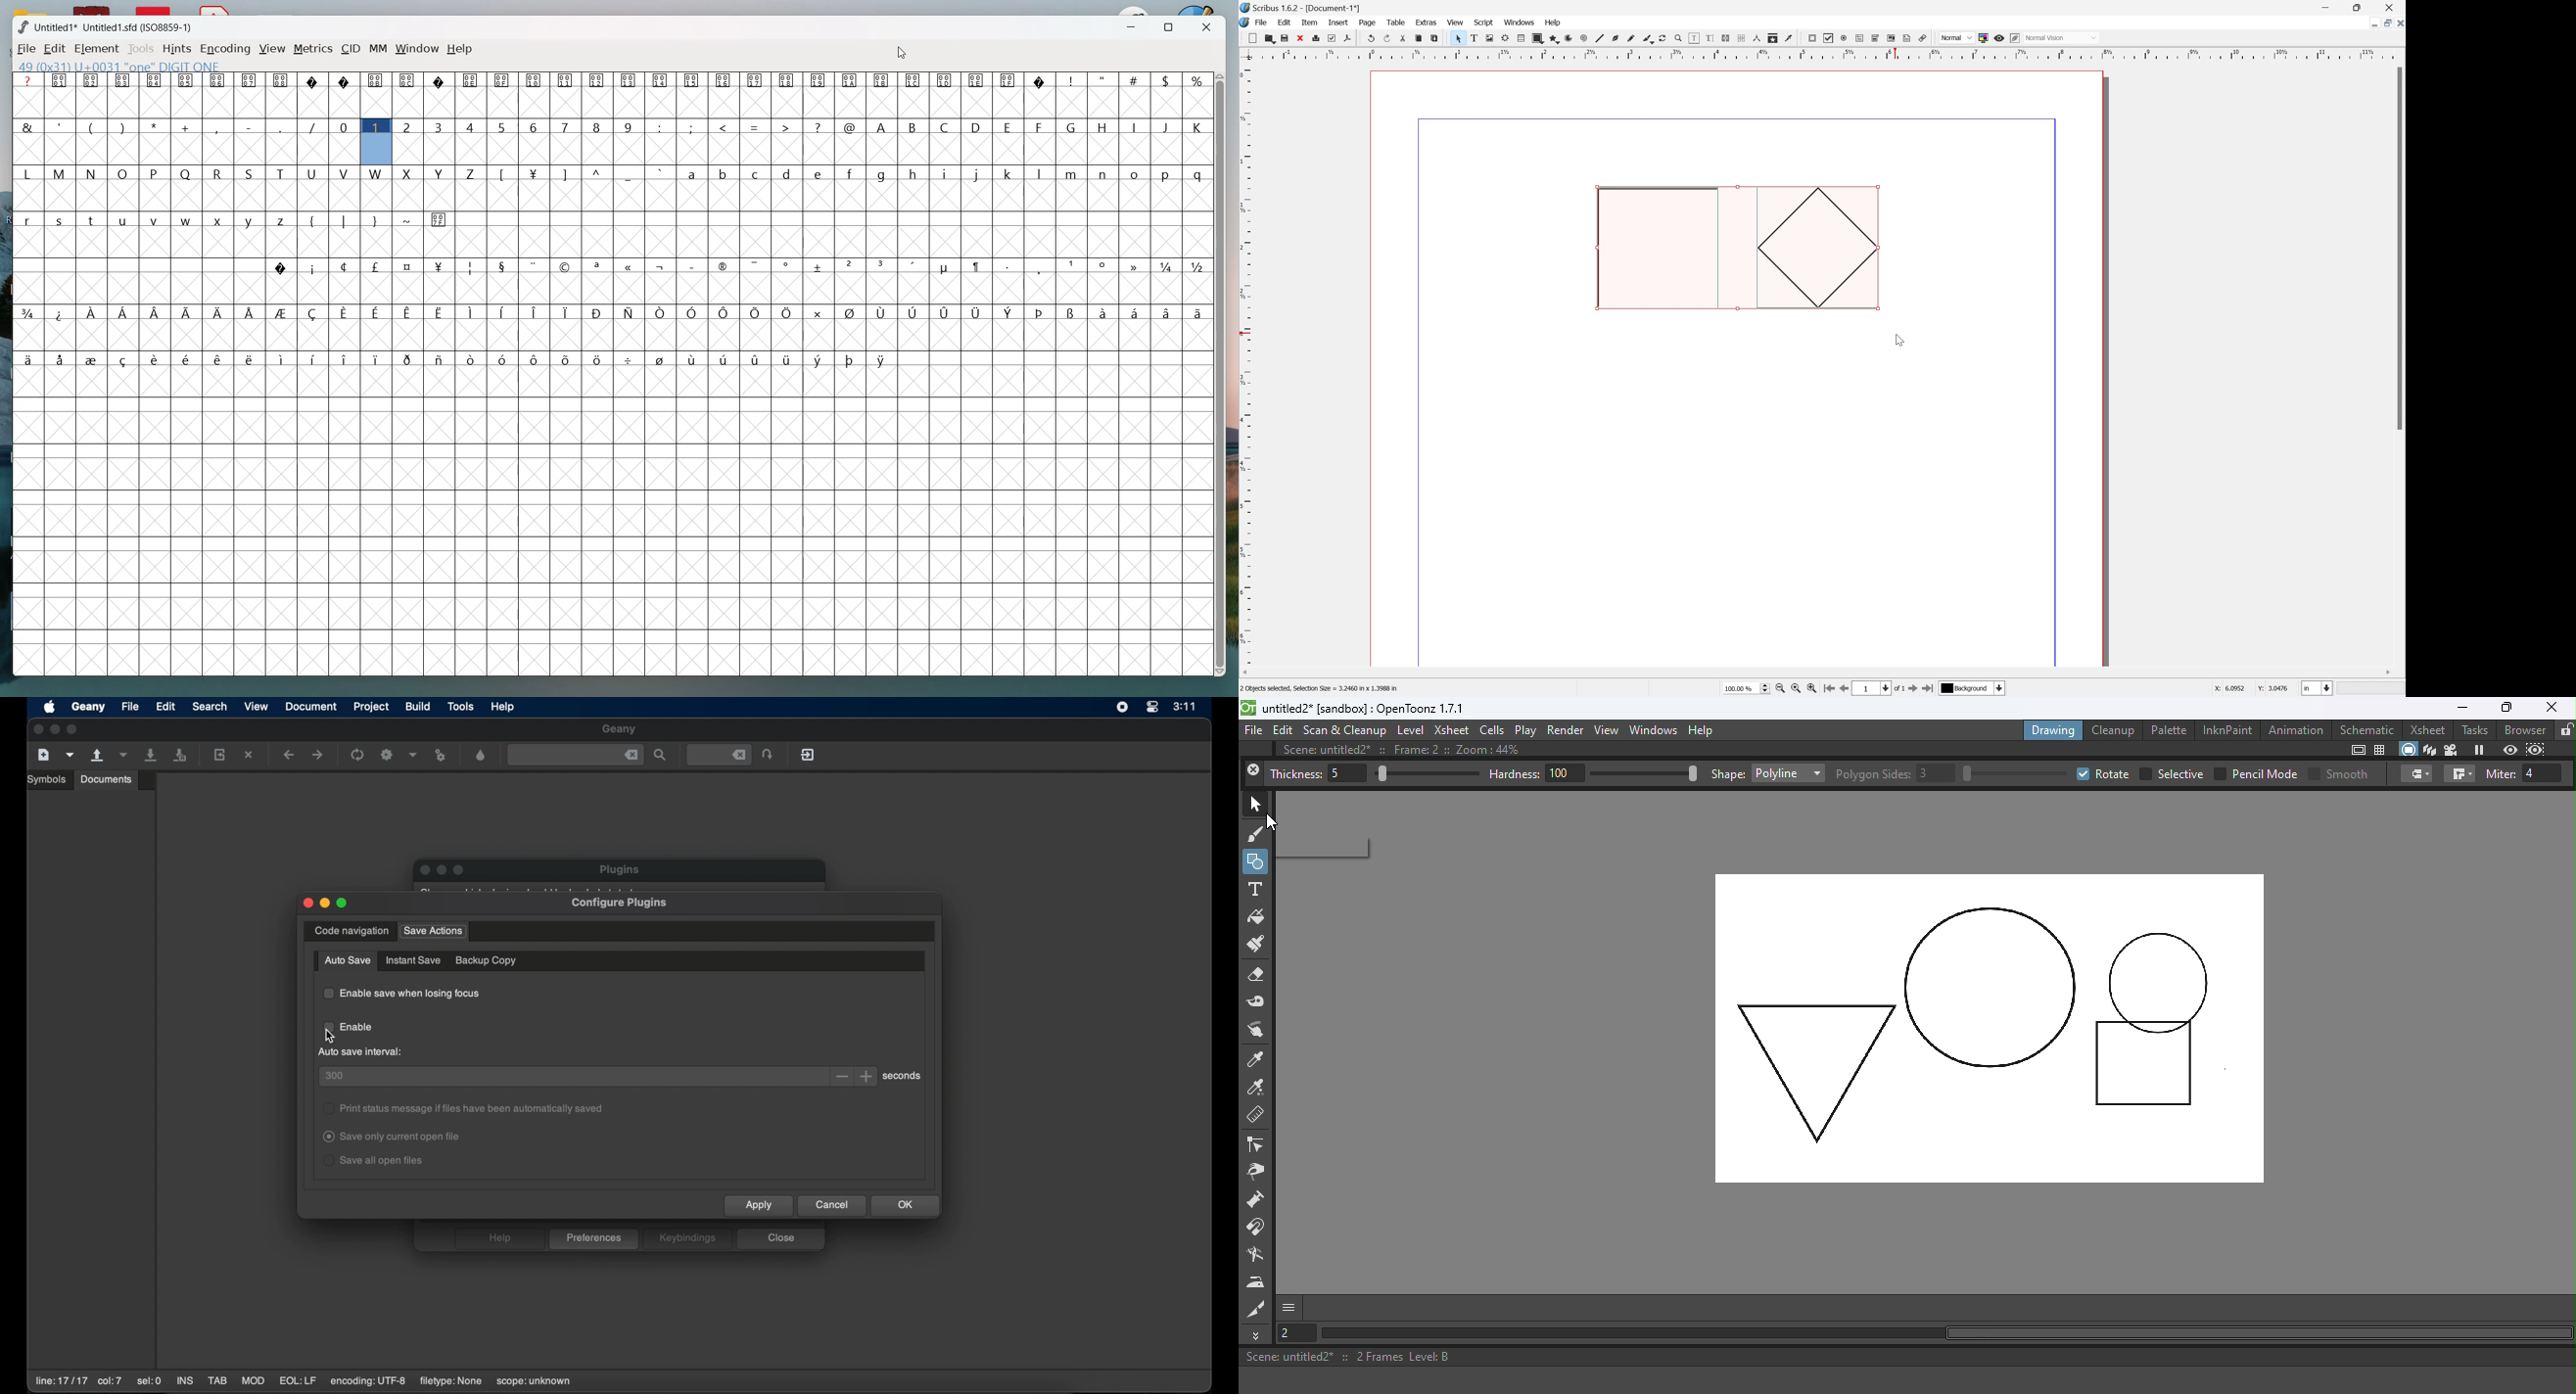 The image size is (2576, 1400). Describe the element at coordinates (1828, 38) in the screenshot. I see `pdf checkbox` at that location.